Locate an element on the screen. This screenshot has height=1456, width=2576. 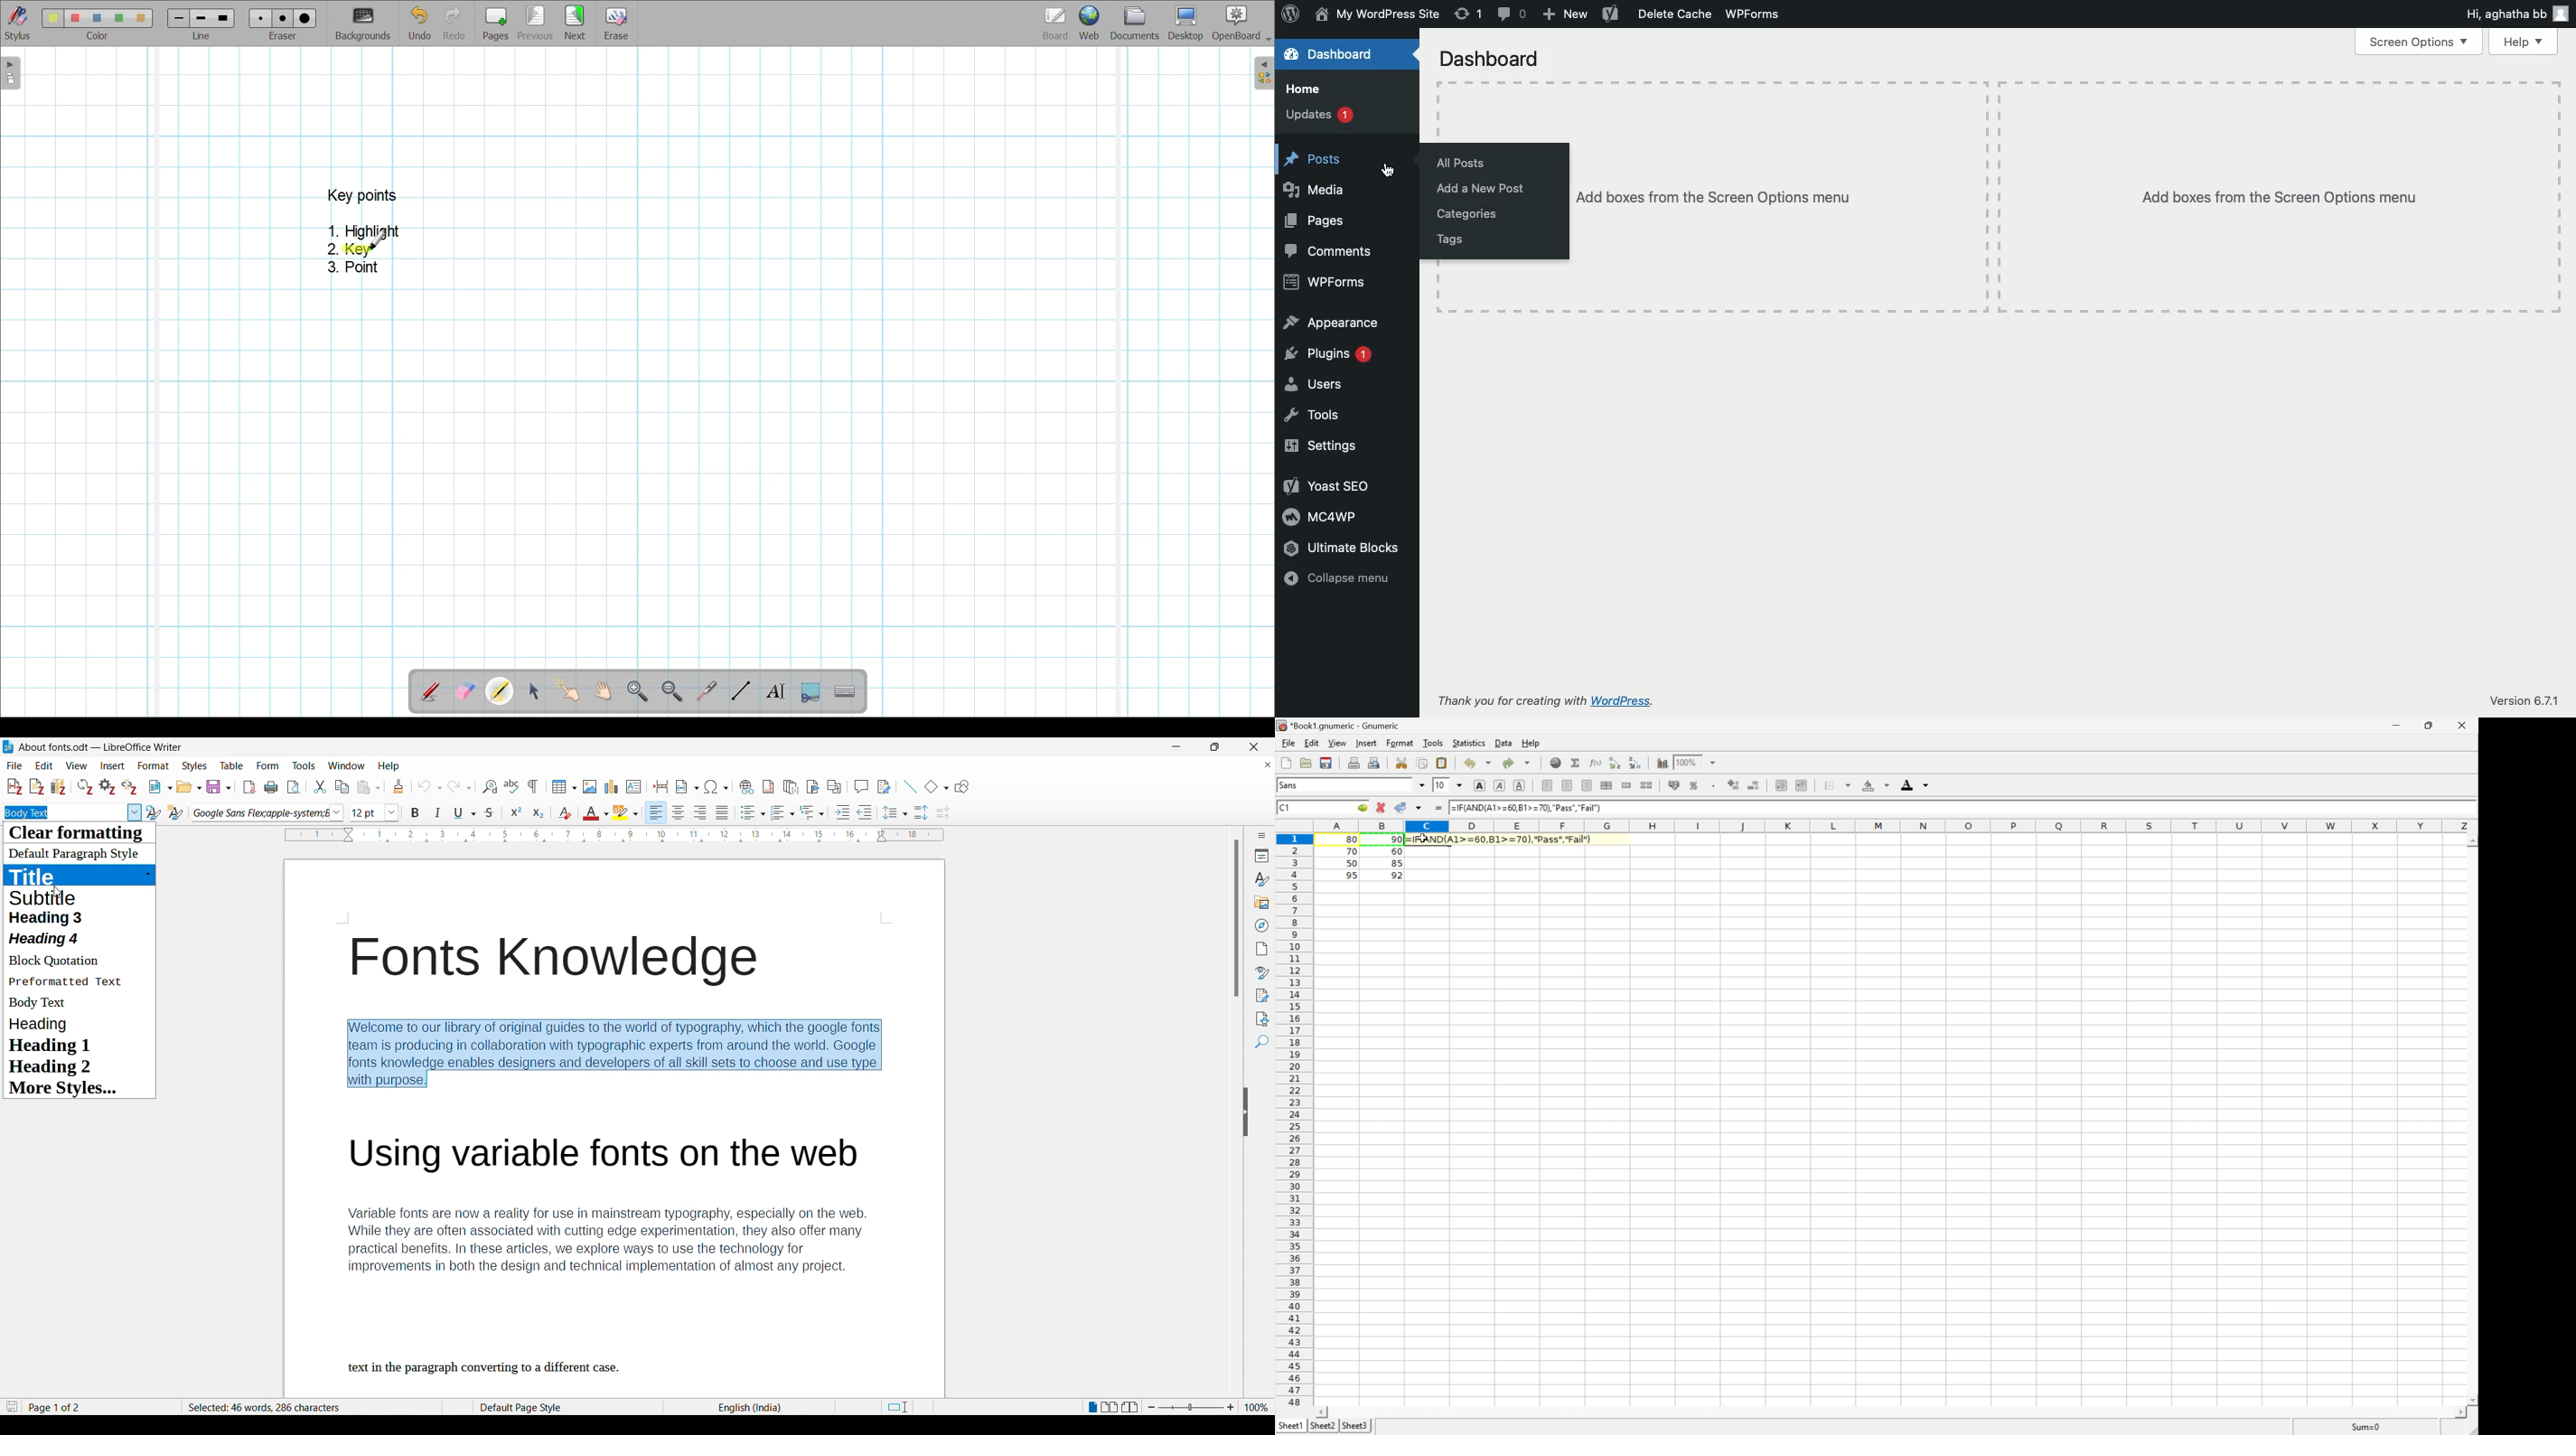
Page cut is located at coordinates (909, 1406).